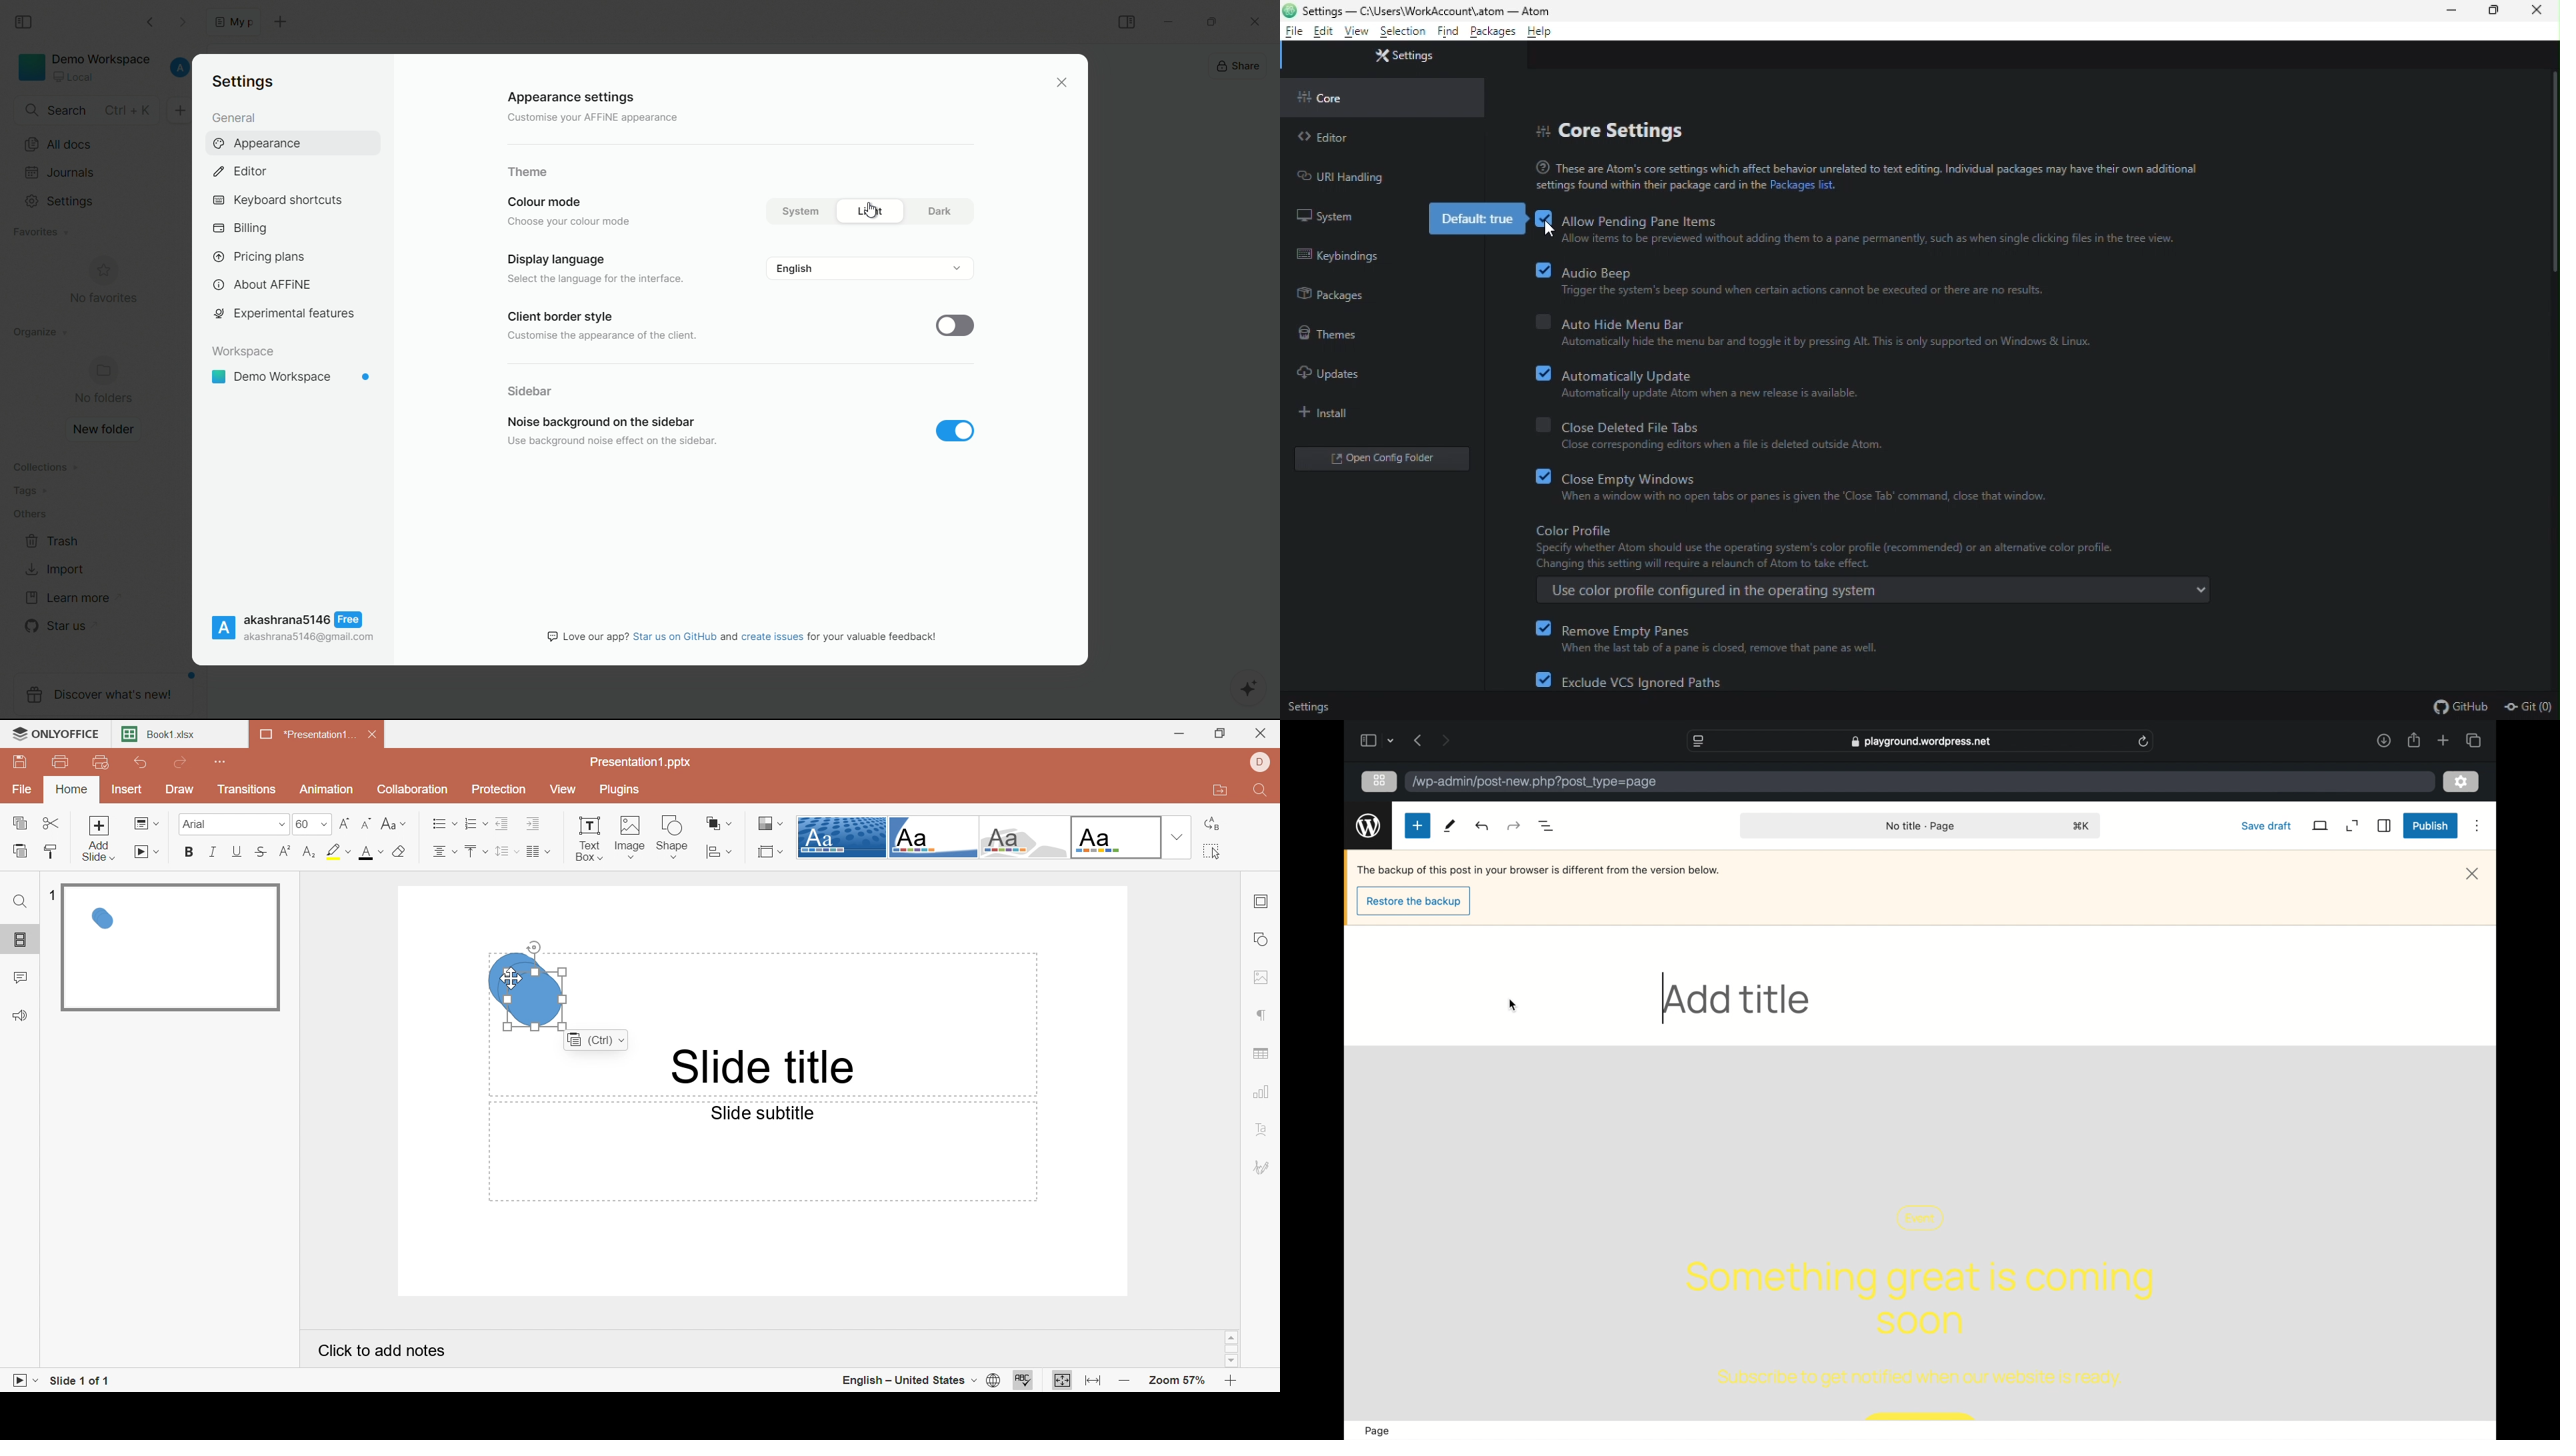 The height and width of the screenshot is (1456, 2576). What do you see at coordinates (475, 851) in the screenshot?
I see `Vertical align` at bounding box center [475, 851].